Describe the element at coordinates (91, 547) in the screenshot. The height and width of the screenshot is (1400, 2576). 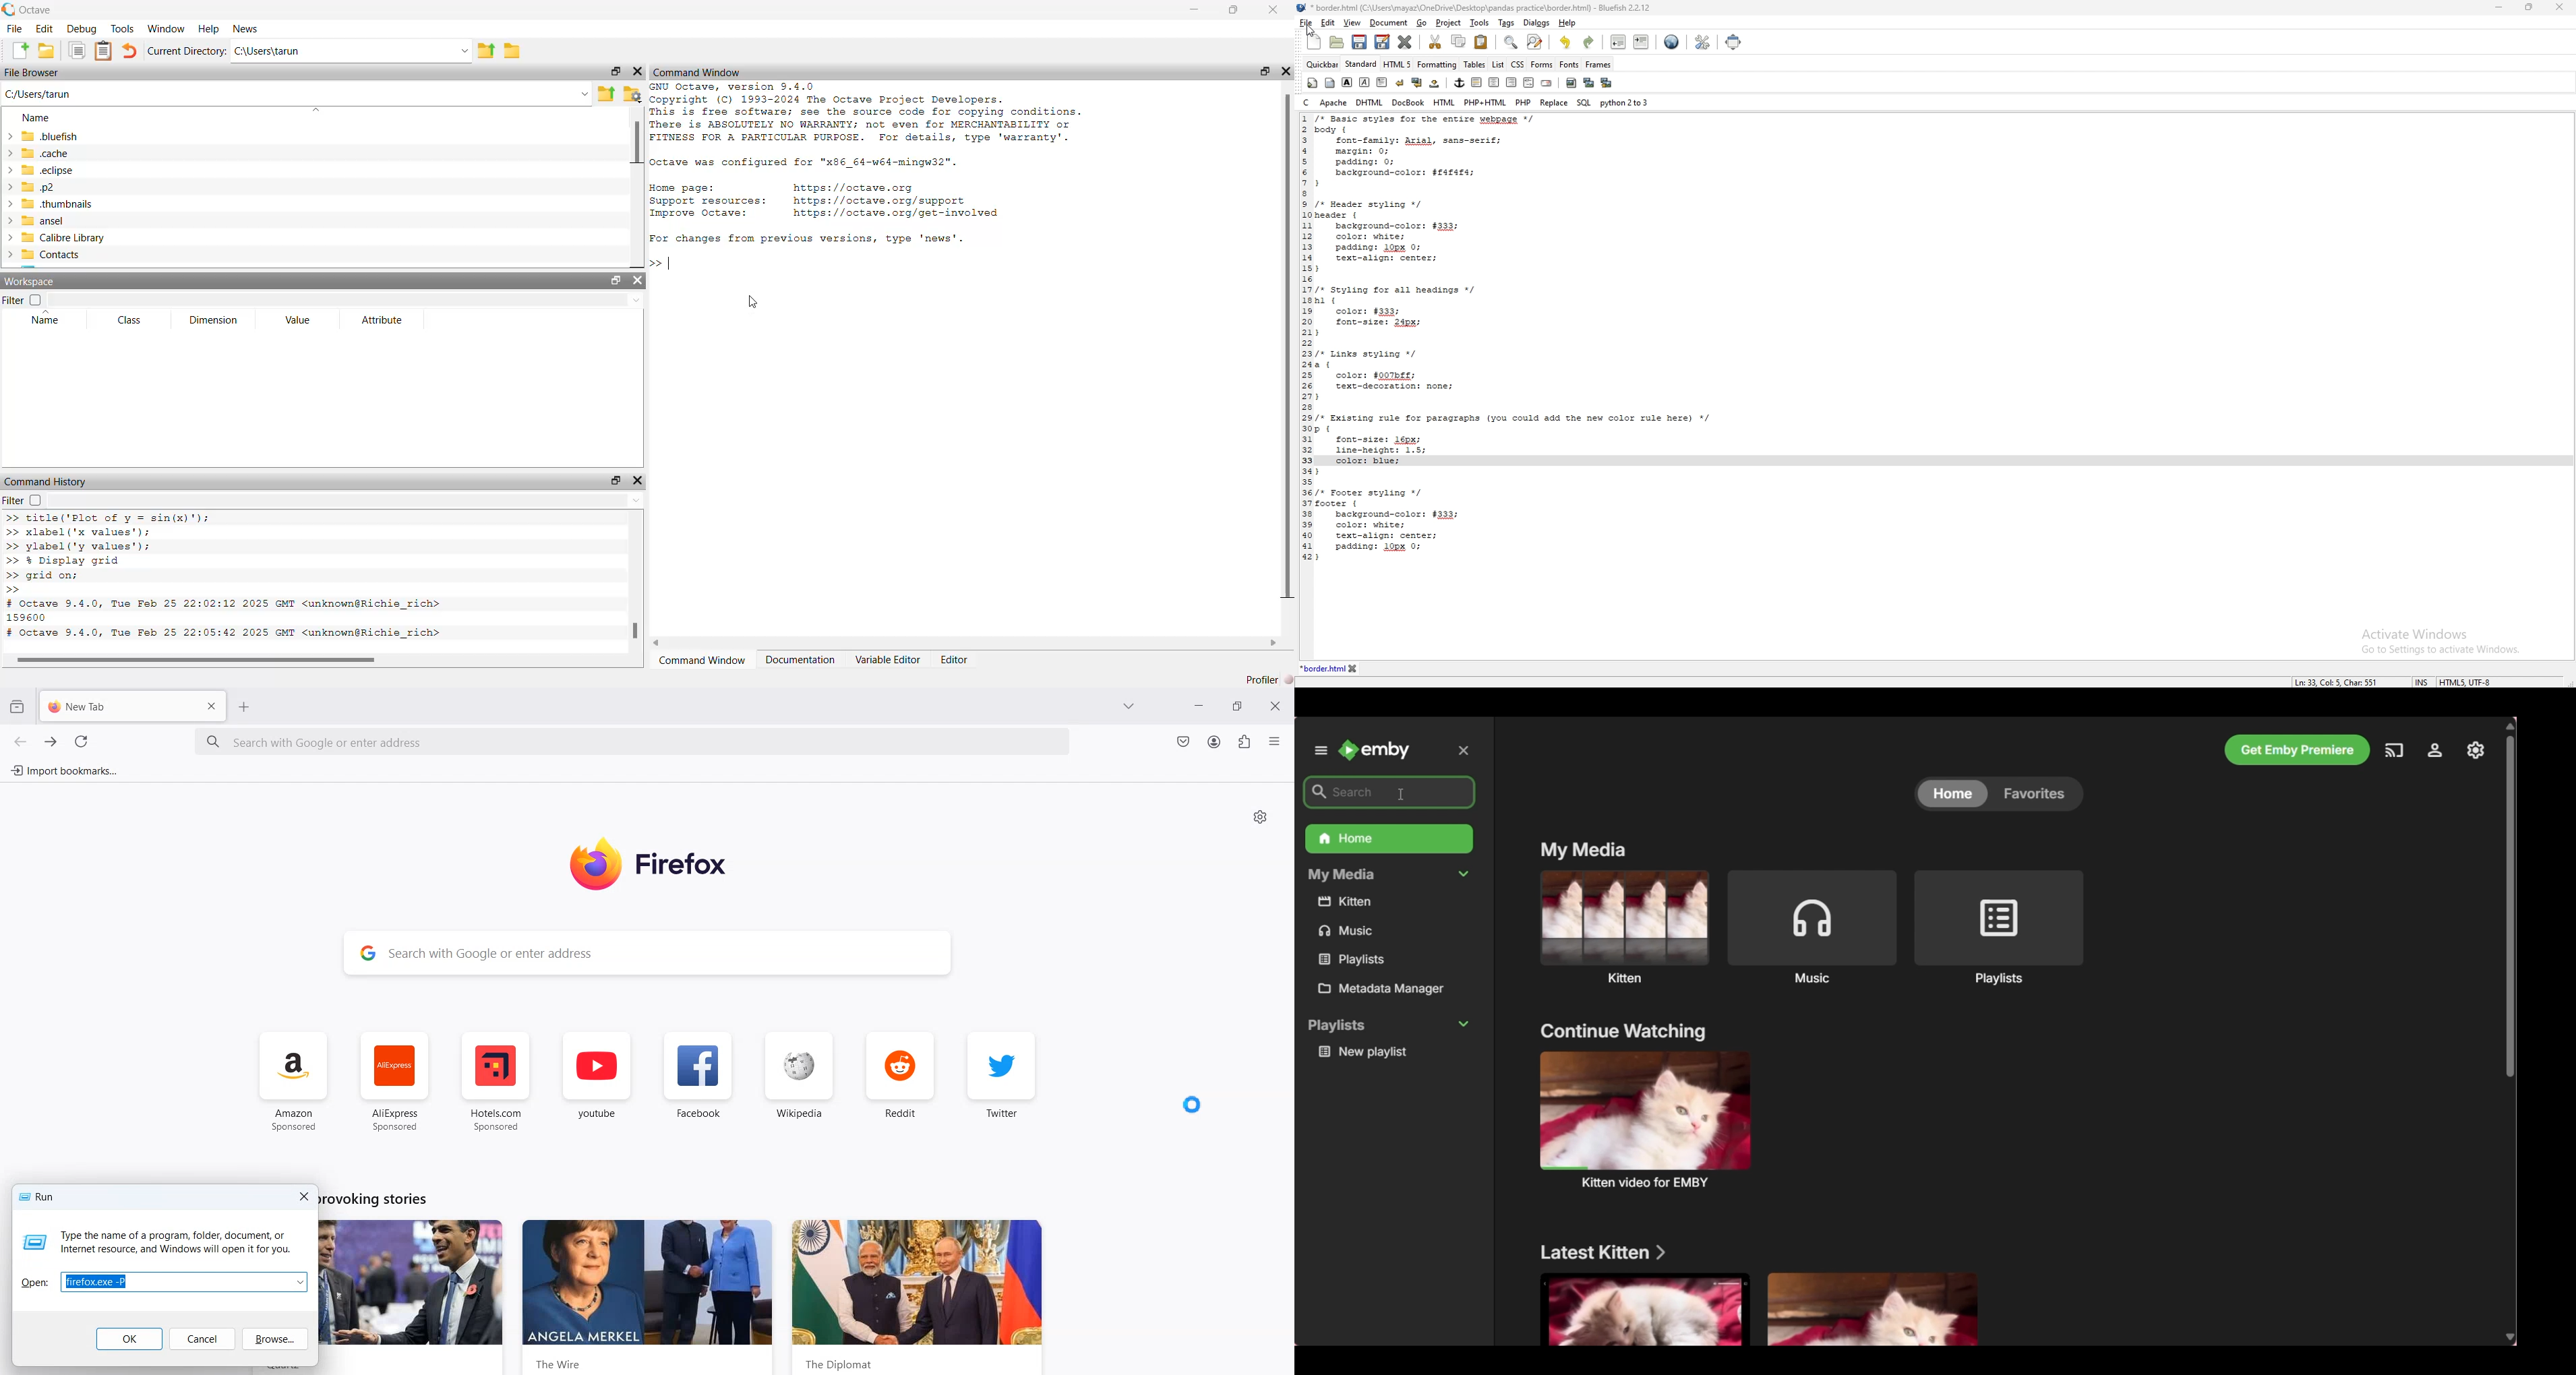
I see `>> ylabel ('y values');` at that location.